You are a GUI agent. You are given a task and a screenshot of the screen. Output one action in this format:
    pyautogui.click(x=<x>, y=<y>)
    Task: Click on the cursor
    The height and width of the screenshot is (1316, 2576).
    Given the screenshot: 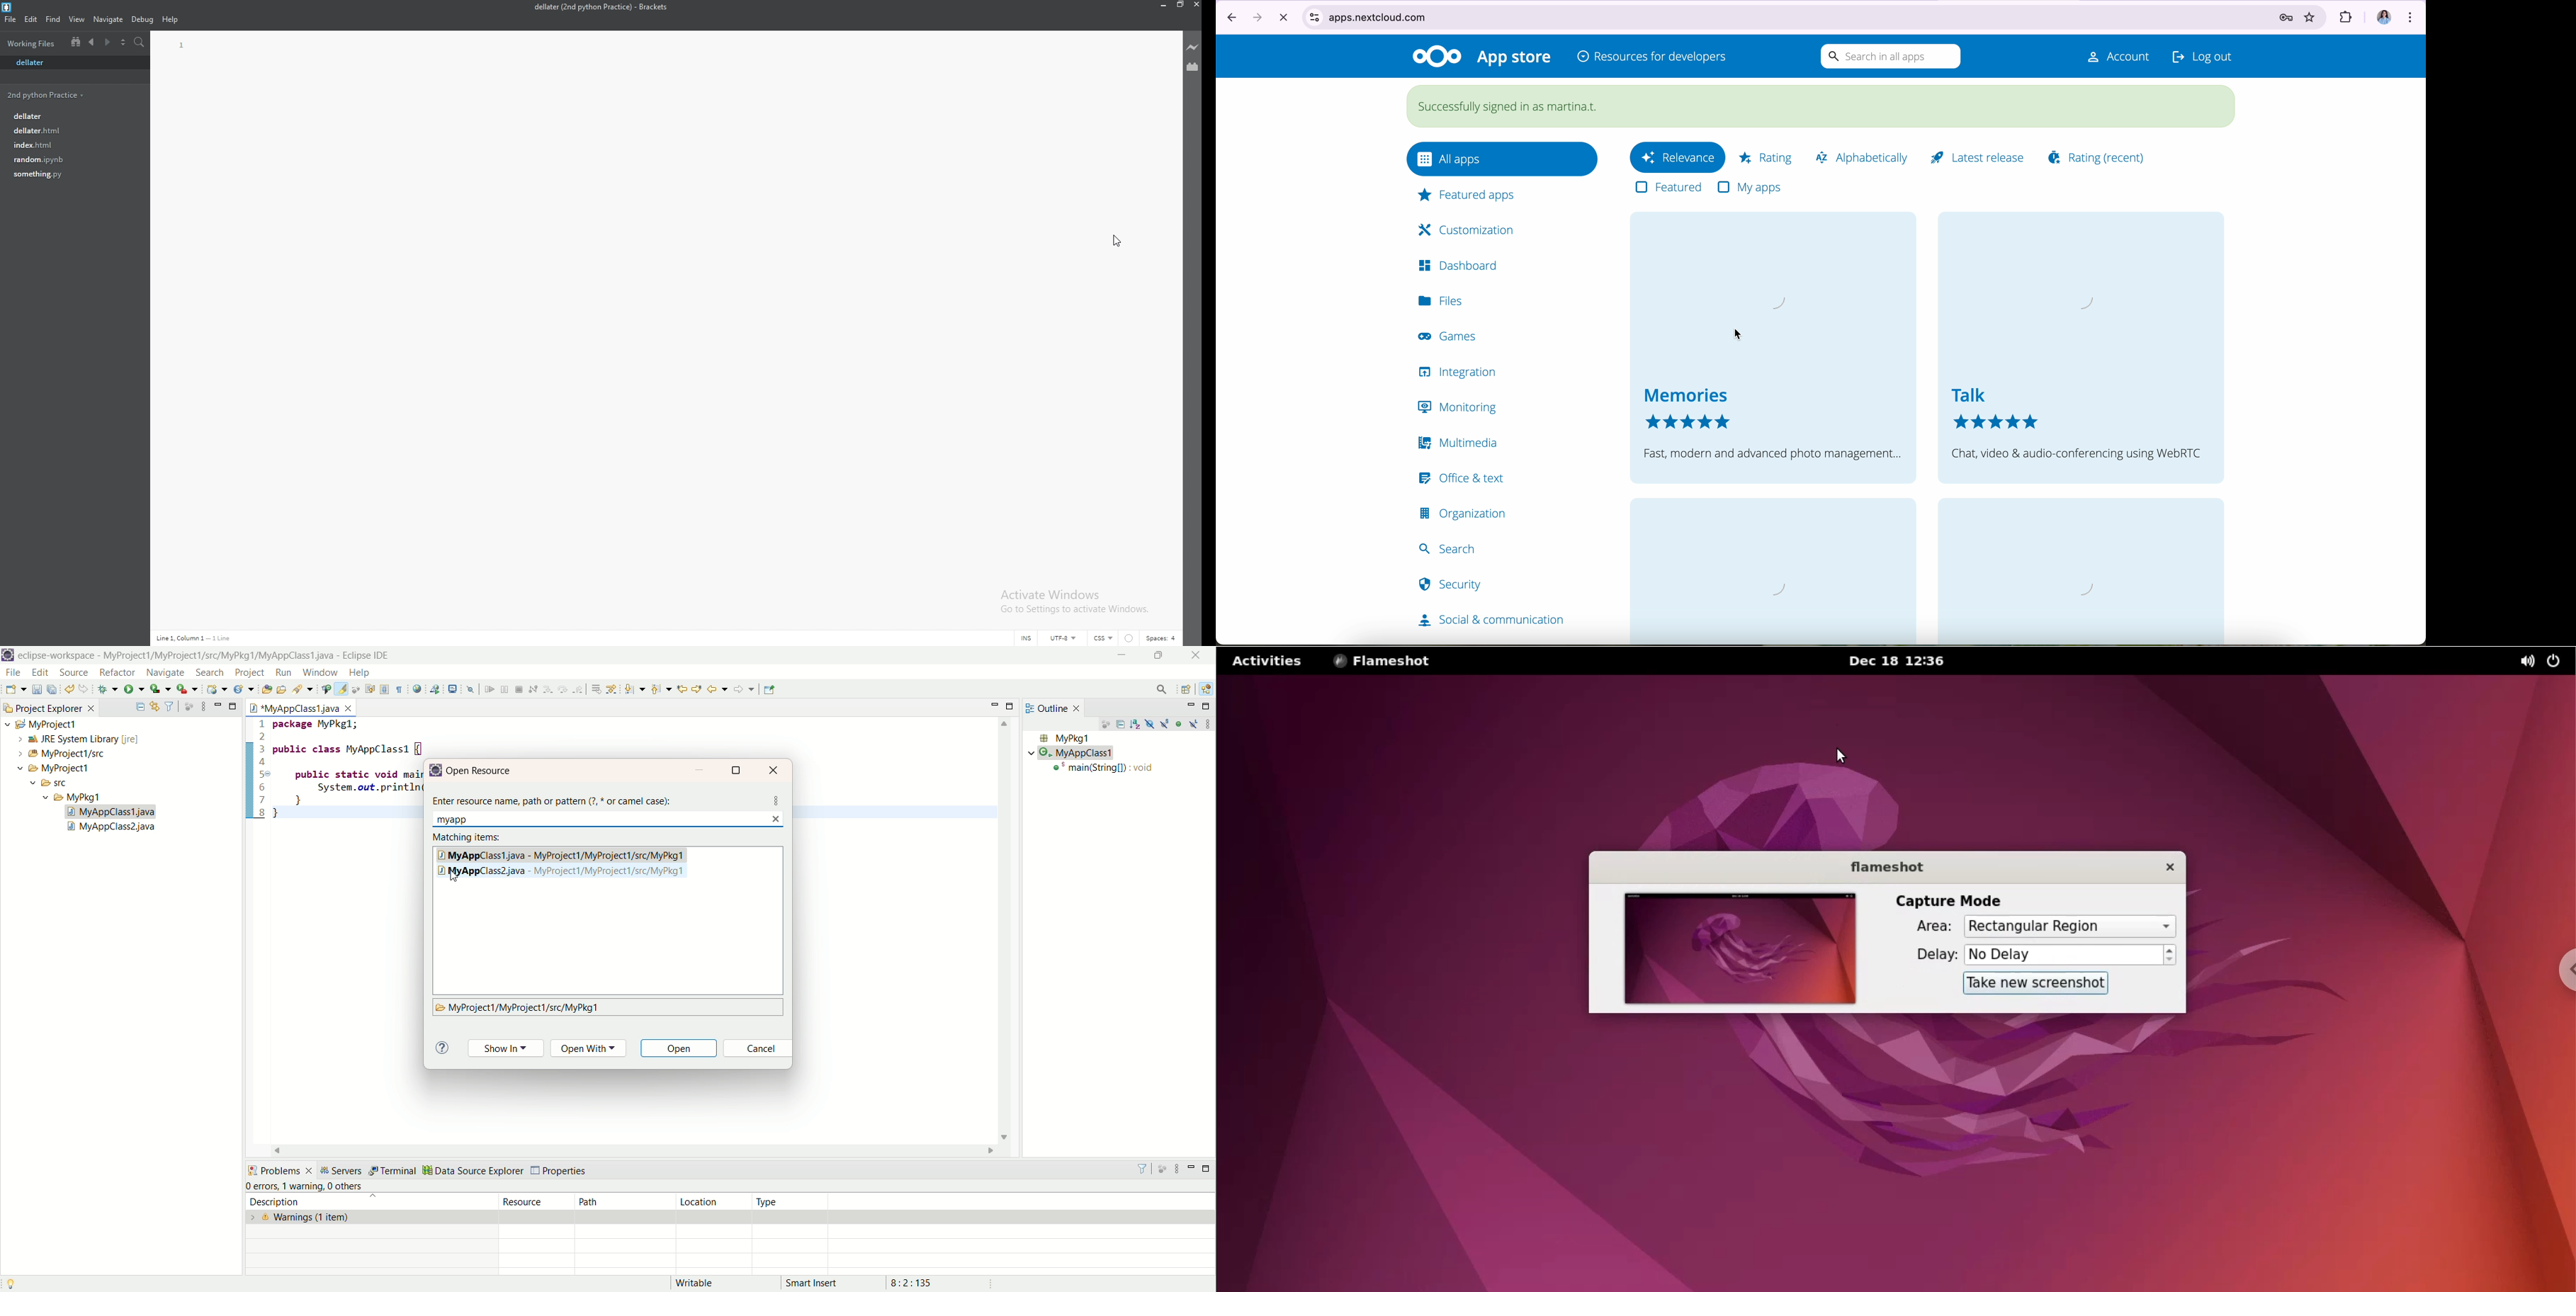 What is the action you would take?
    pyautogui.click(x=455, y=877)
    